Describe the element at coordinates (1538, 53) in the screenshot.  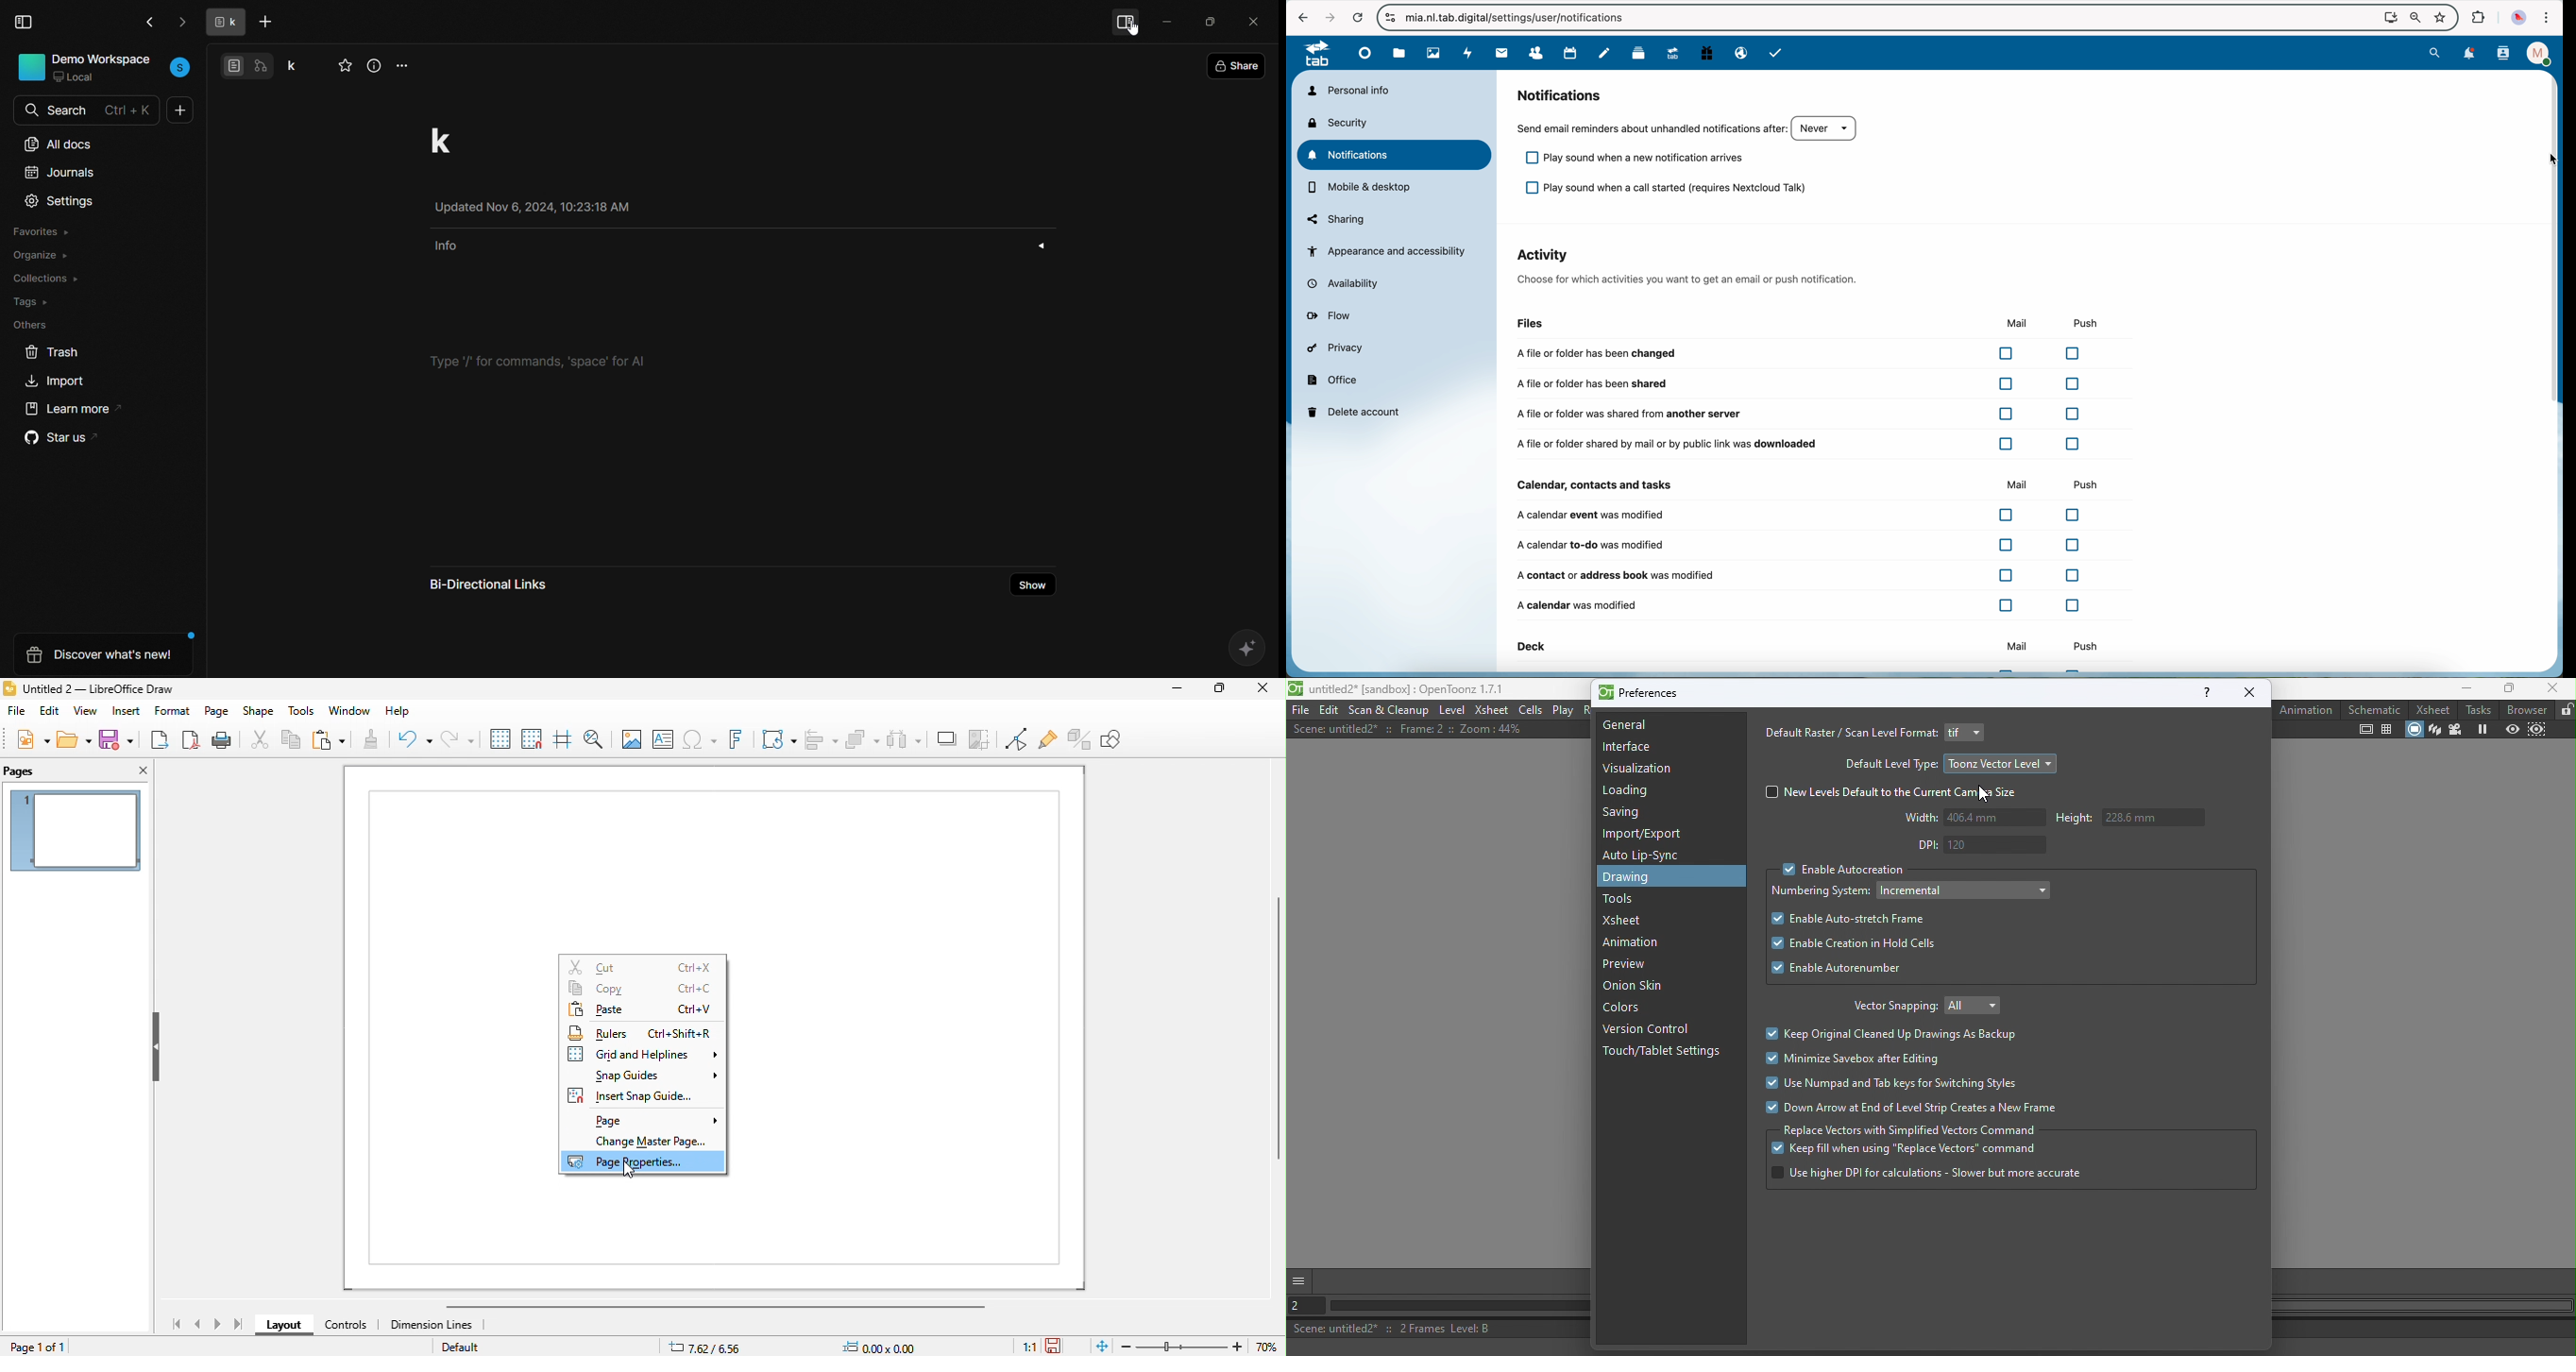
I see `contacts` at that location.